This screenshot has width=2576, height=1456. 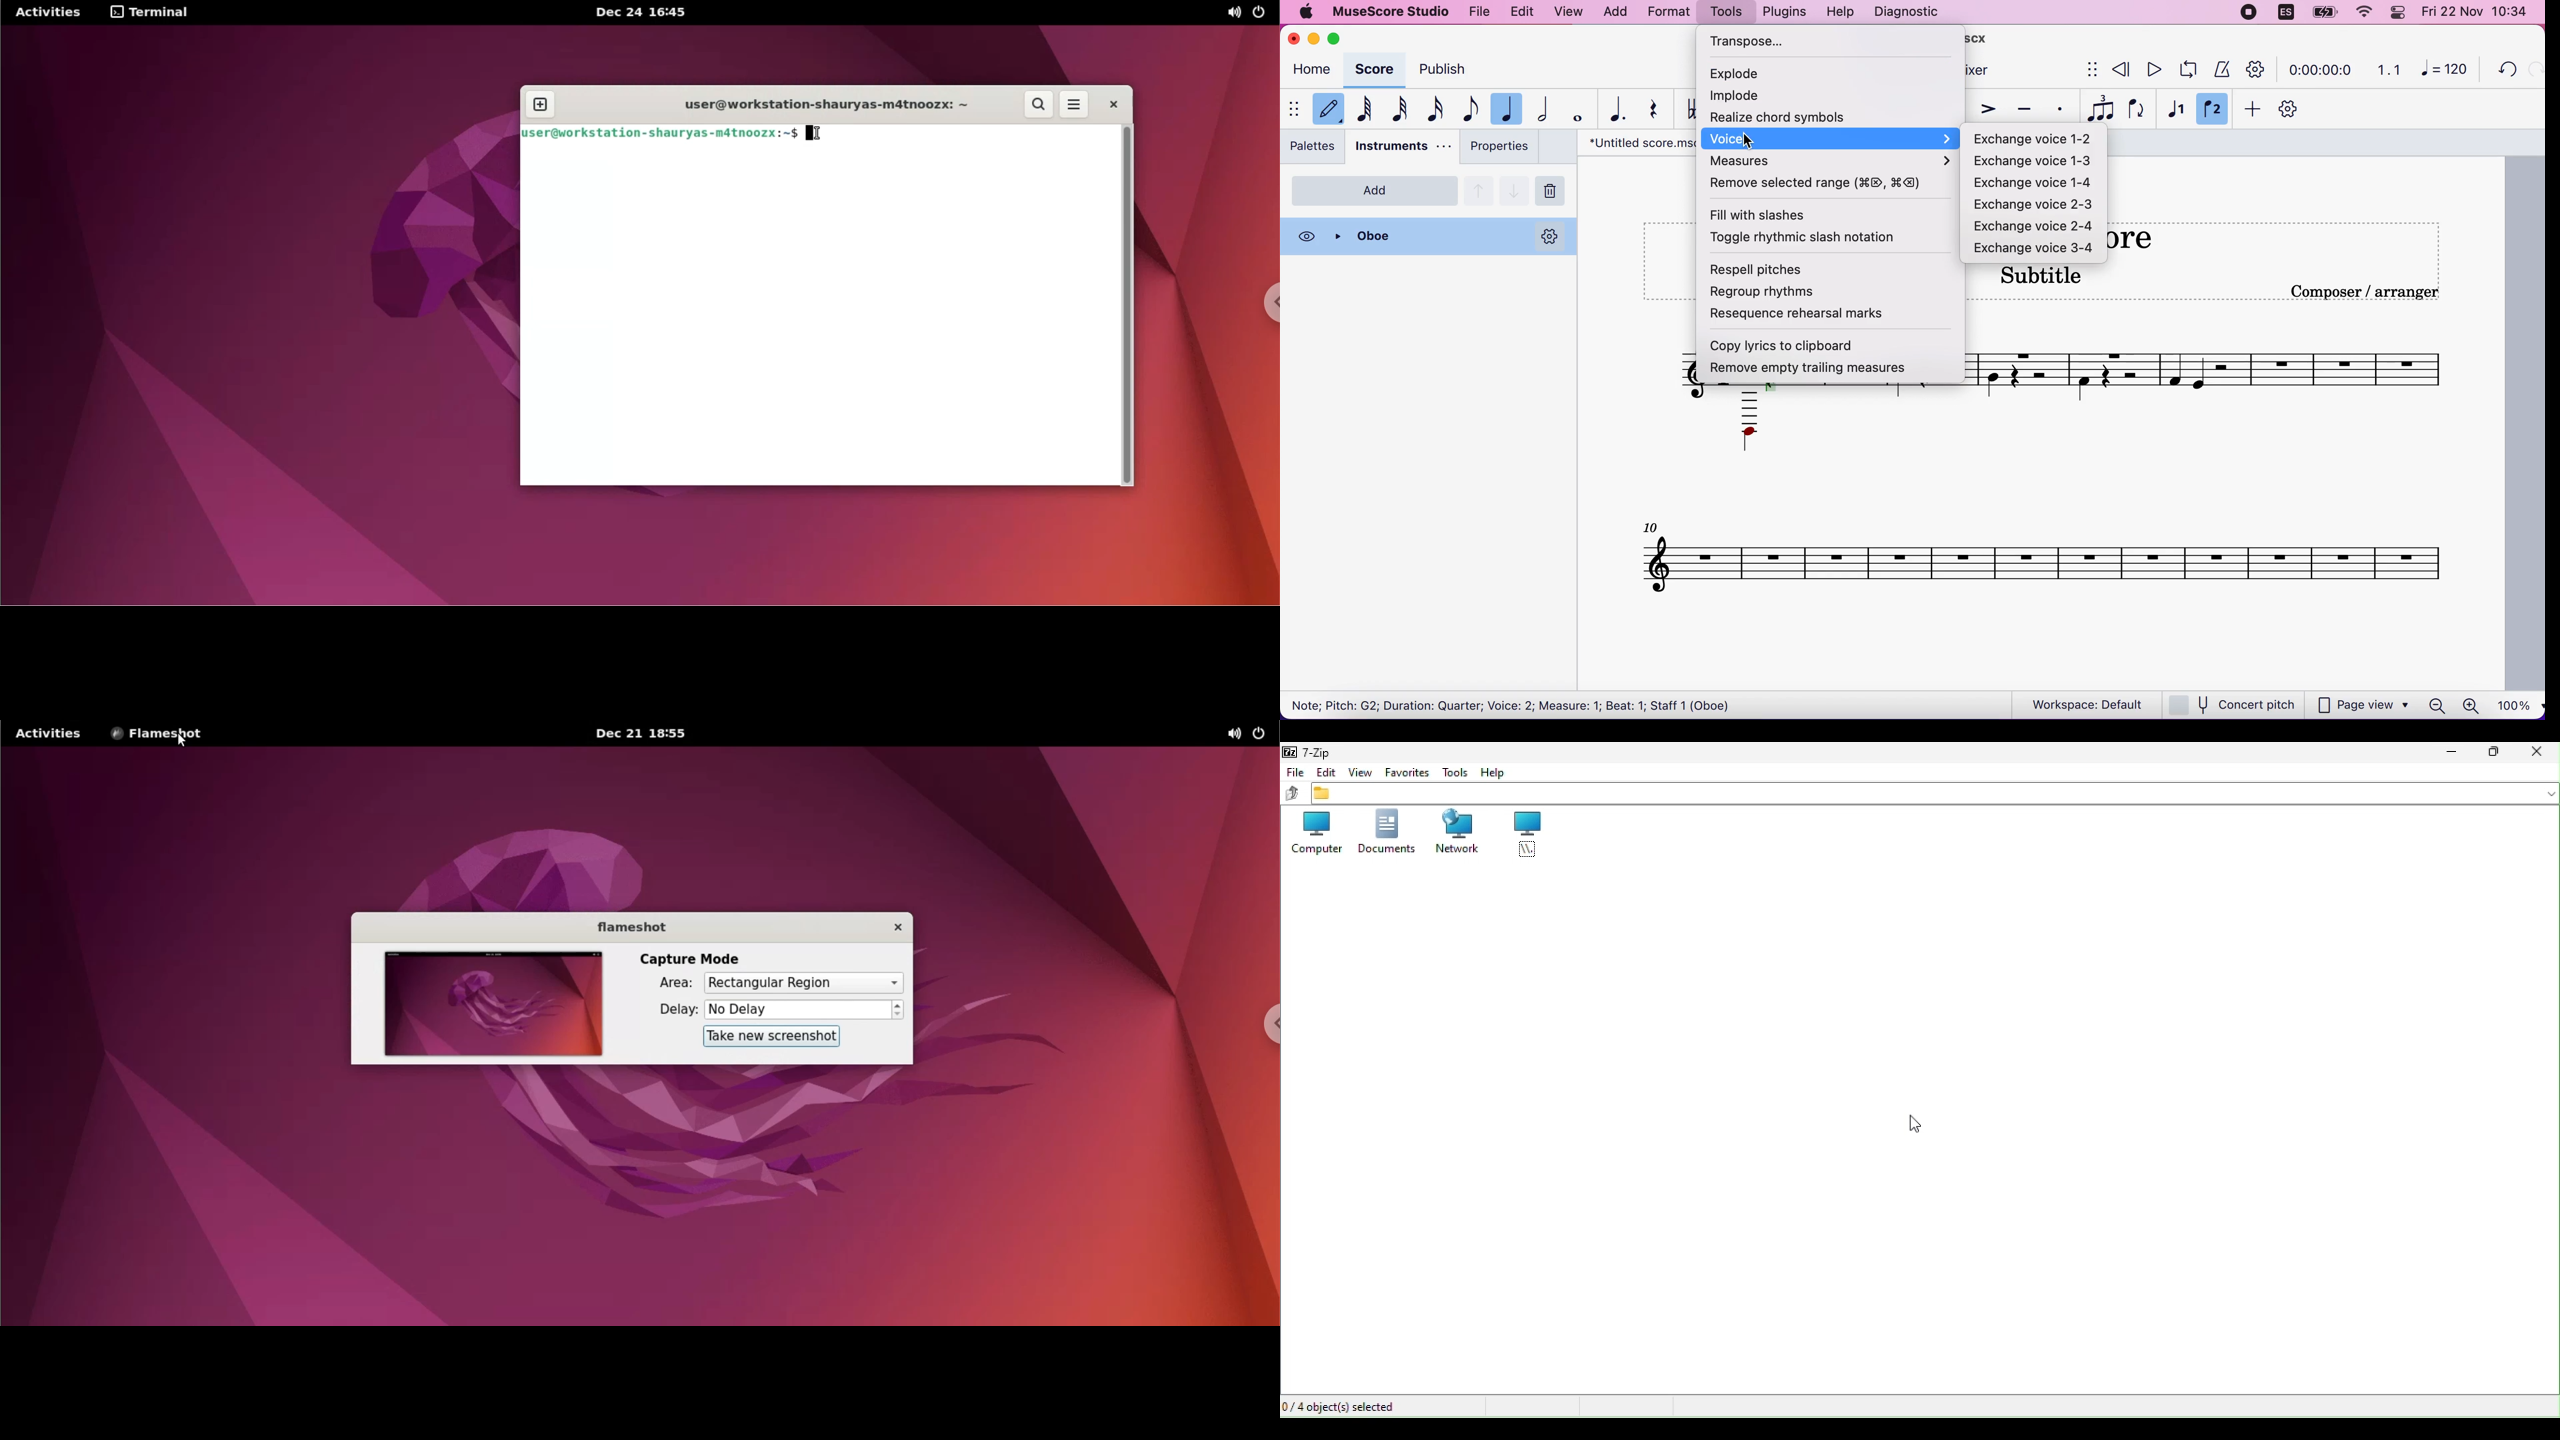 I want to click on text, so click(x=2360, y=291).